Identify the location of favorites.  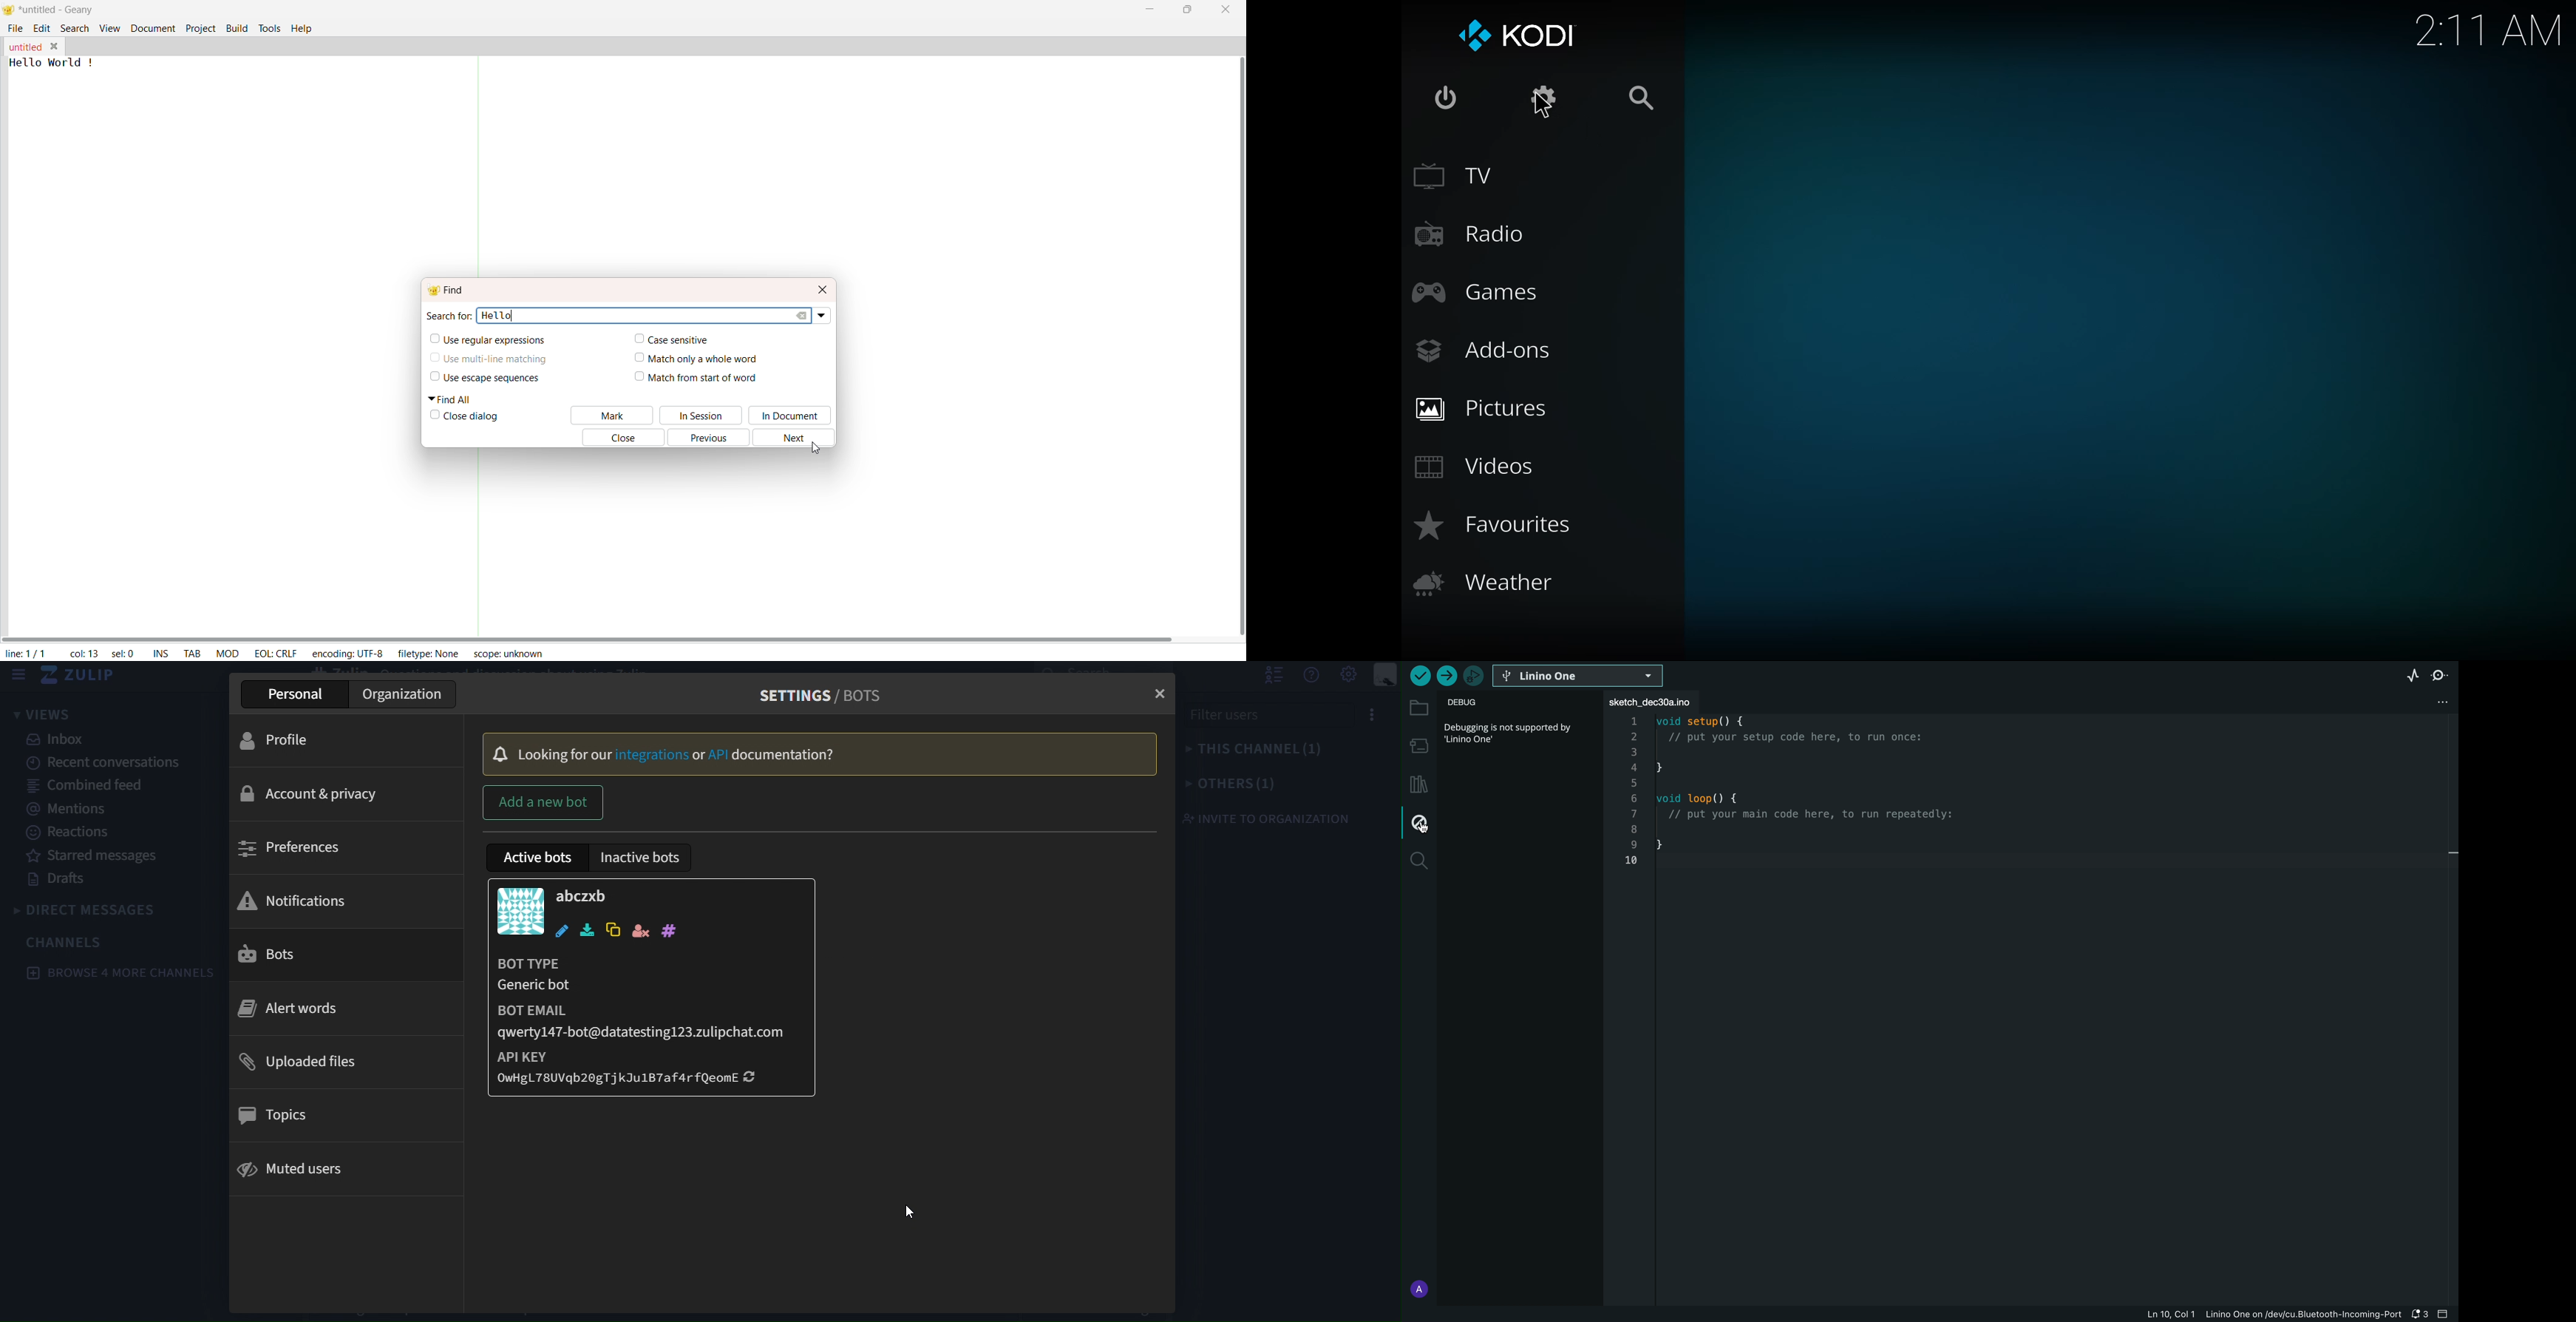
(1505, 525).